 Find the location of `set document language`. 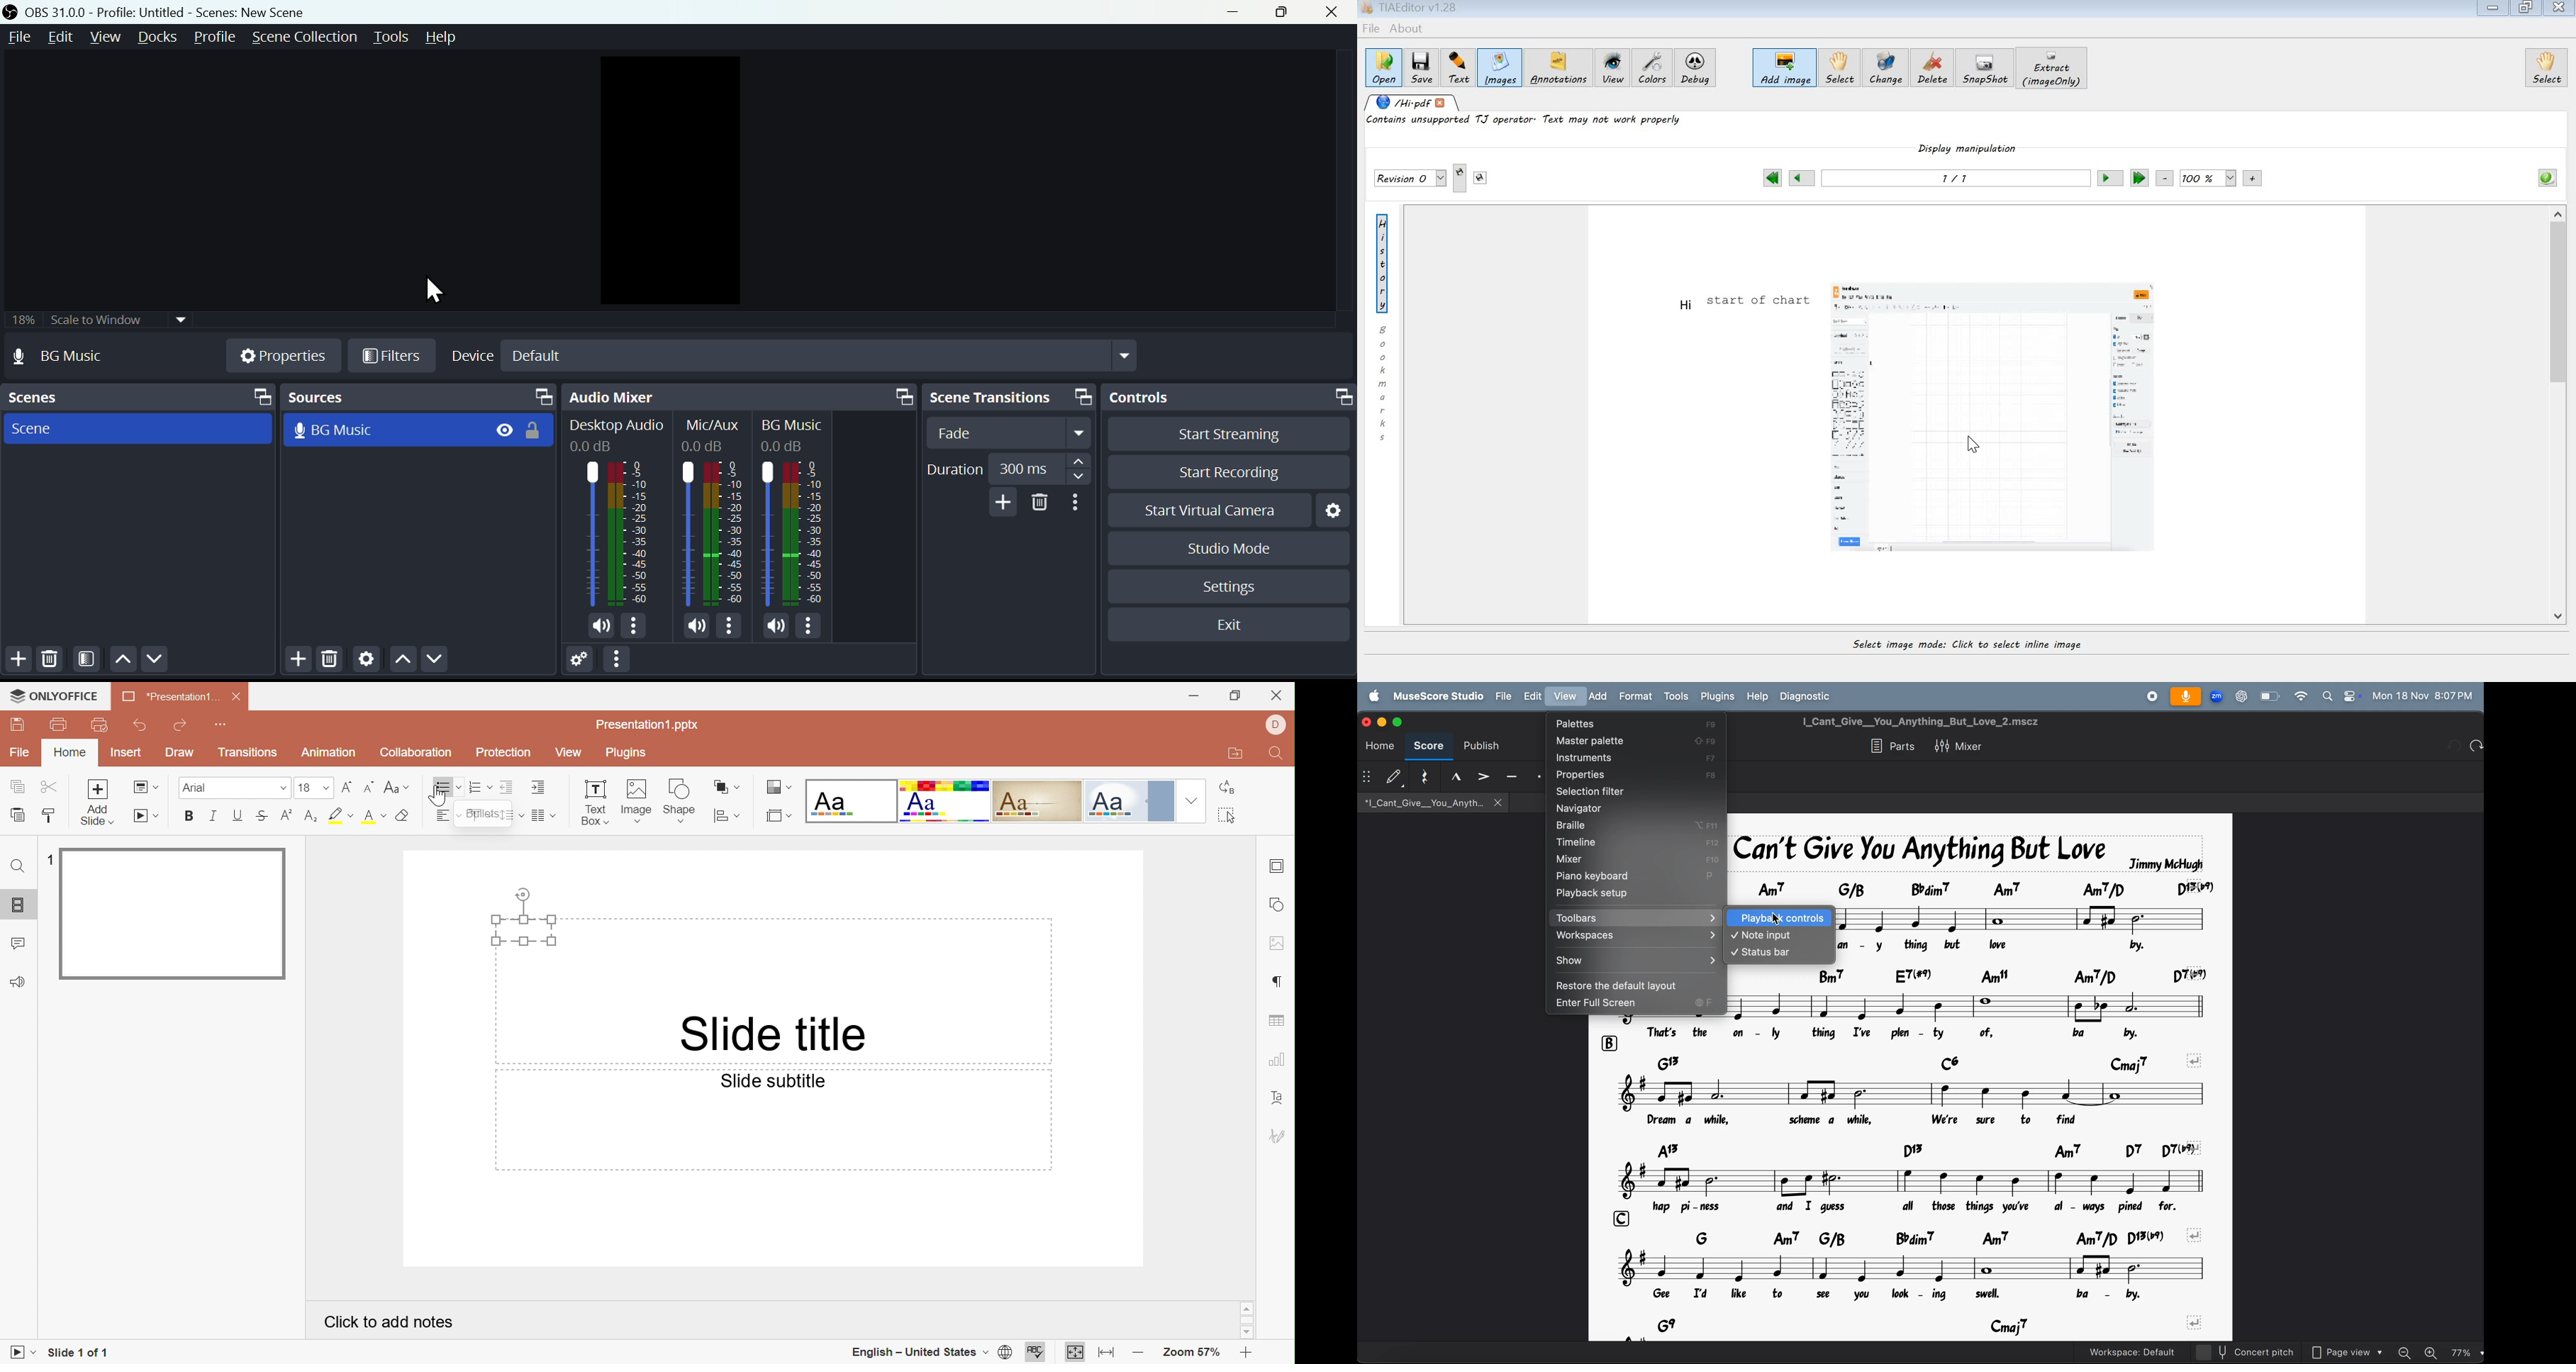

set document language is located at coordinates (1003, 1352).